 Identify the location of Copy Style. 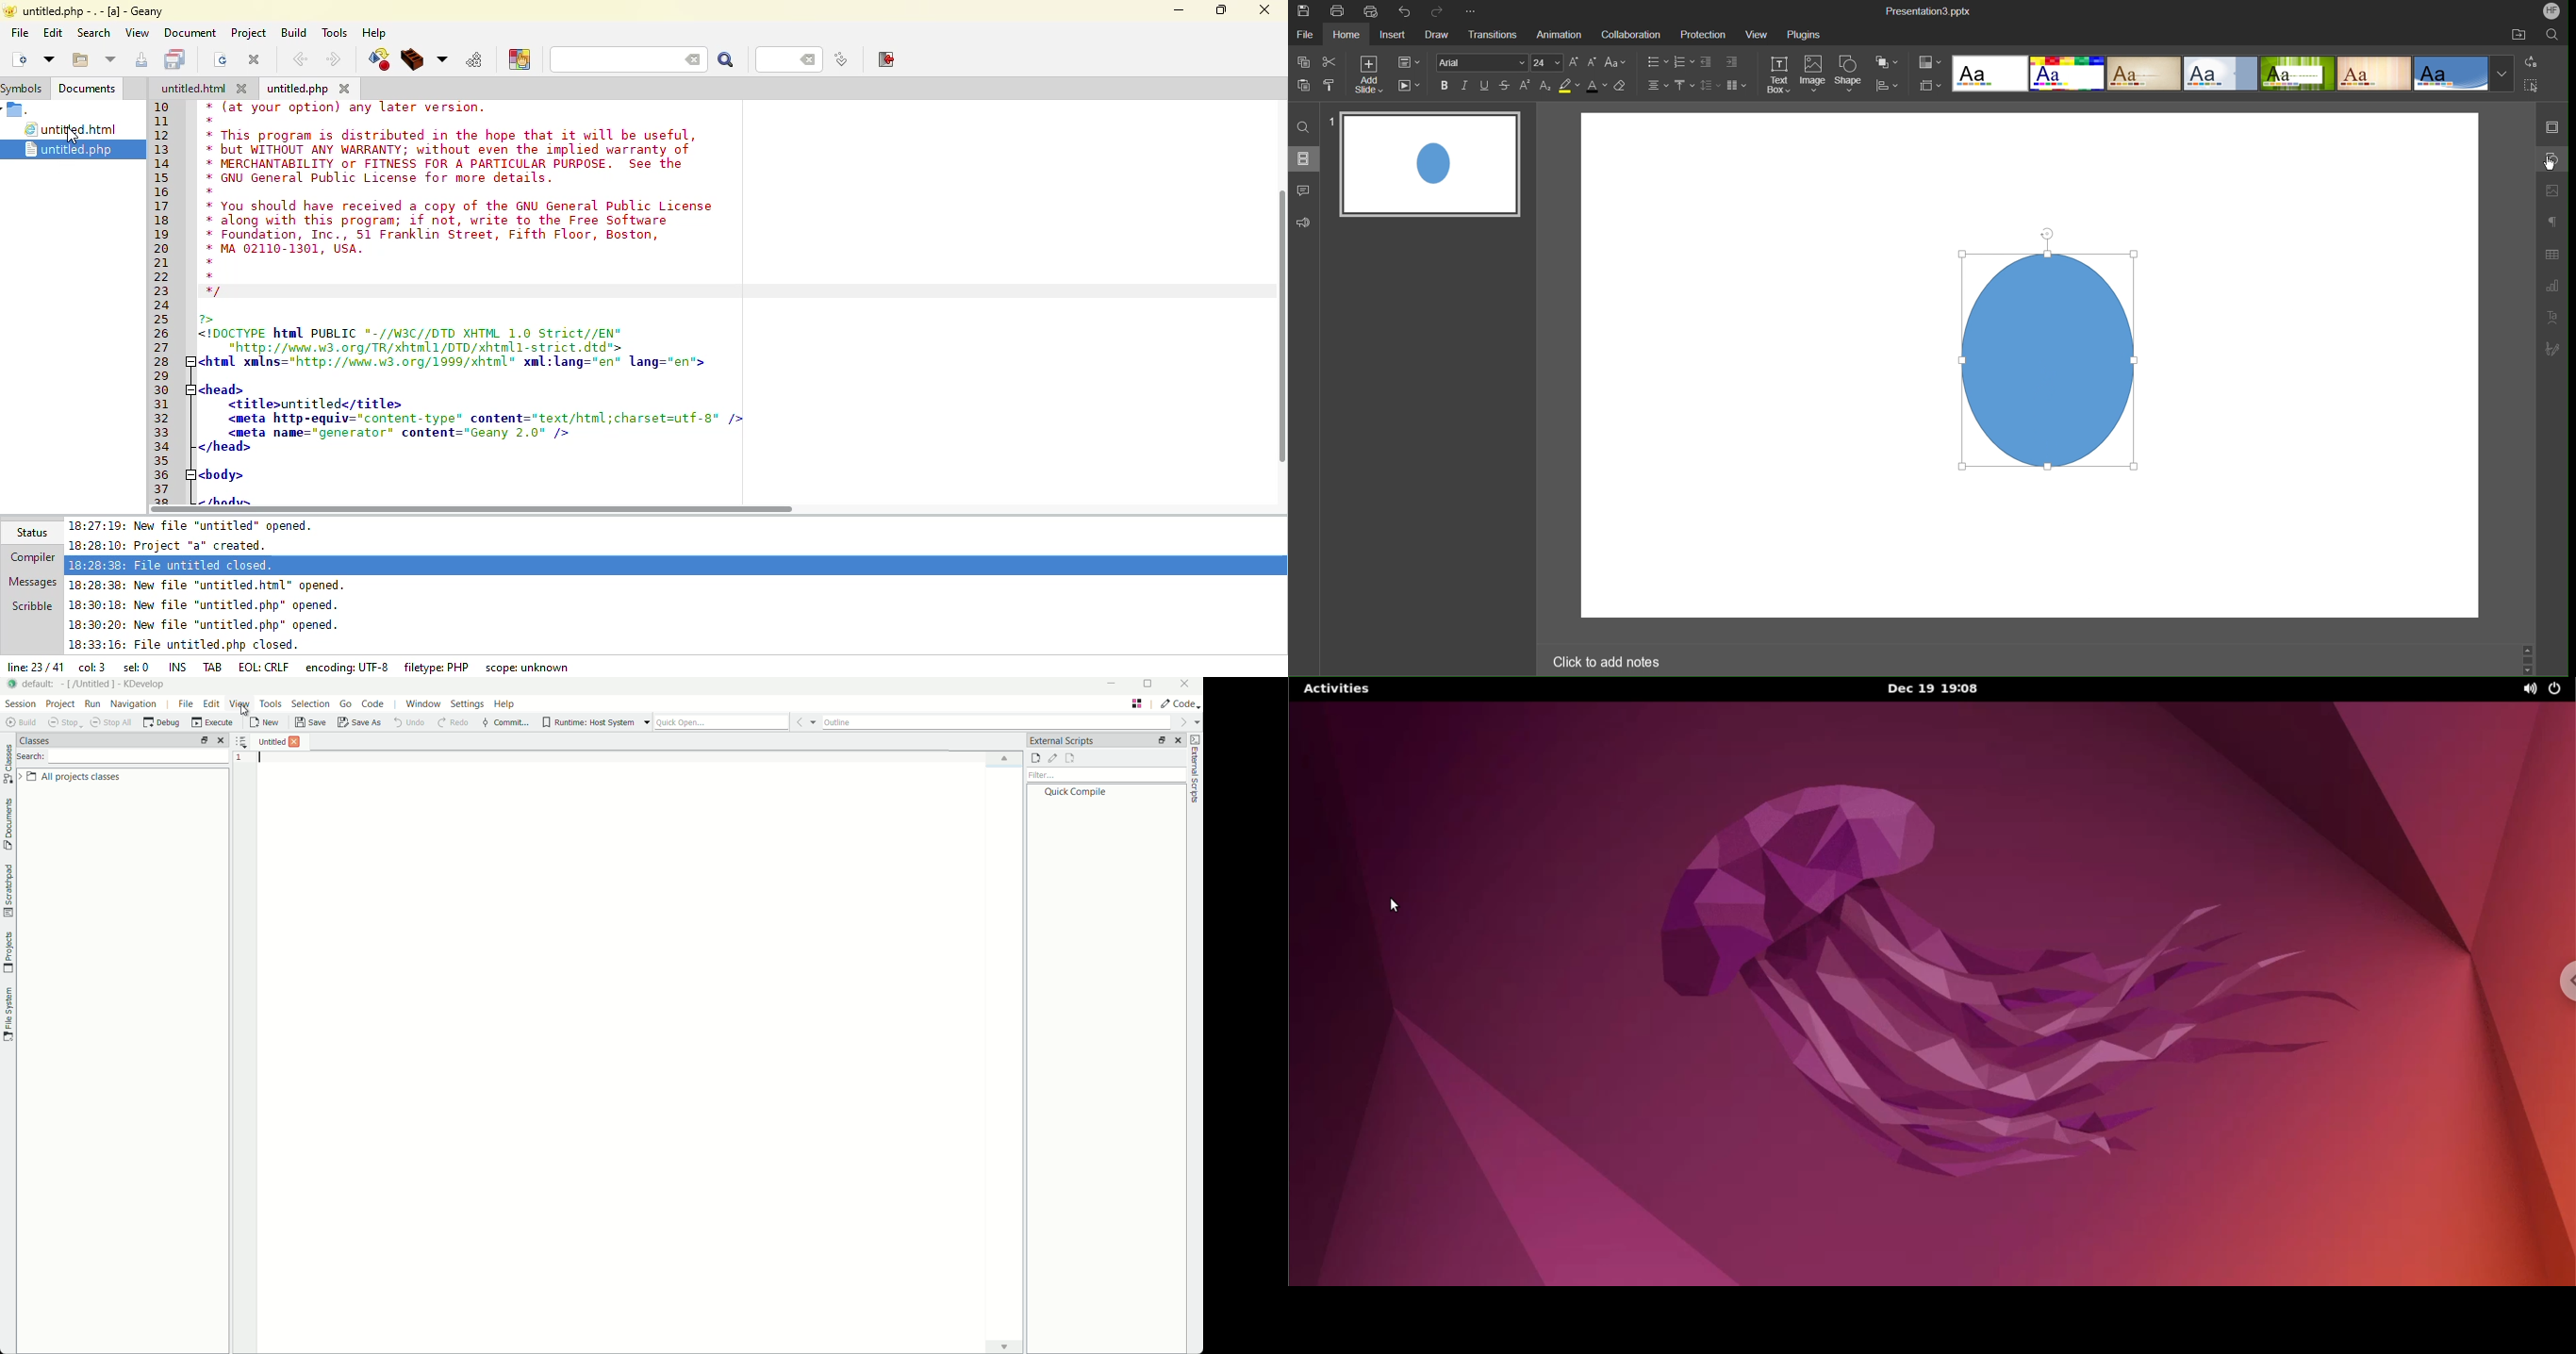
(1330, 85).